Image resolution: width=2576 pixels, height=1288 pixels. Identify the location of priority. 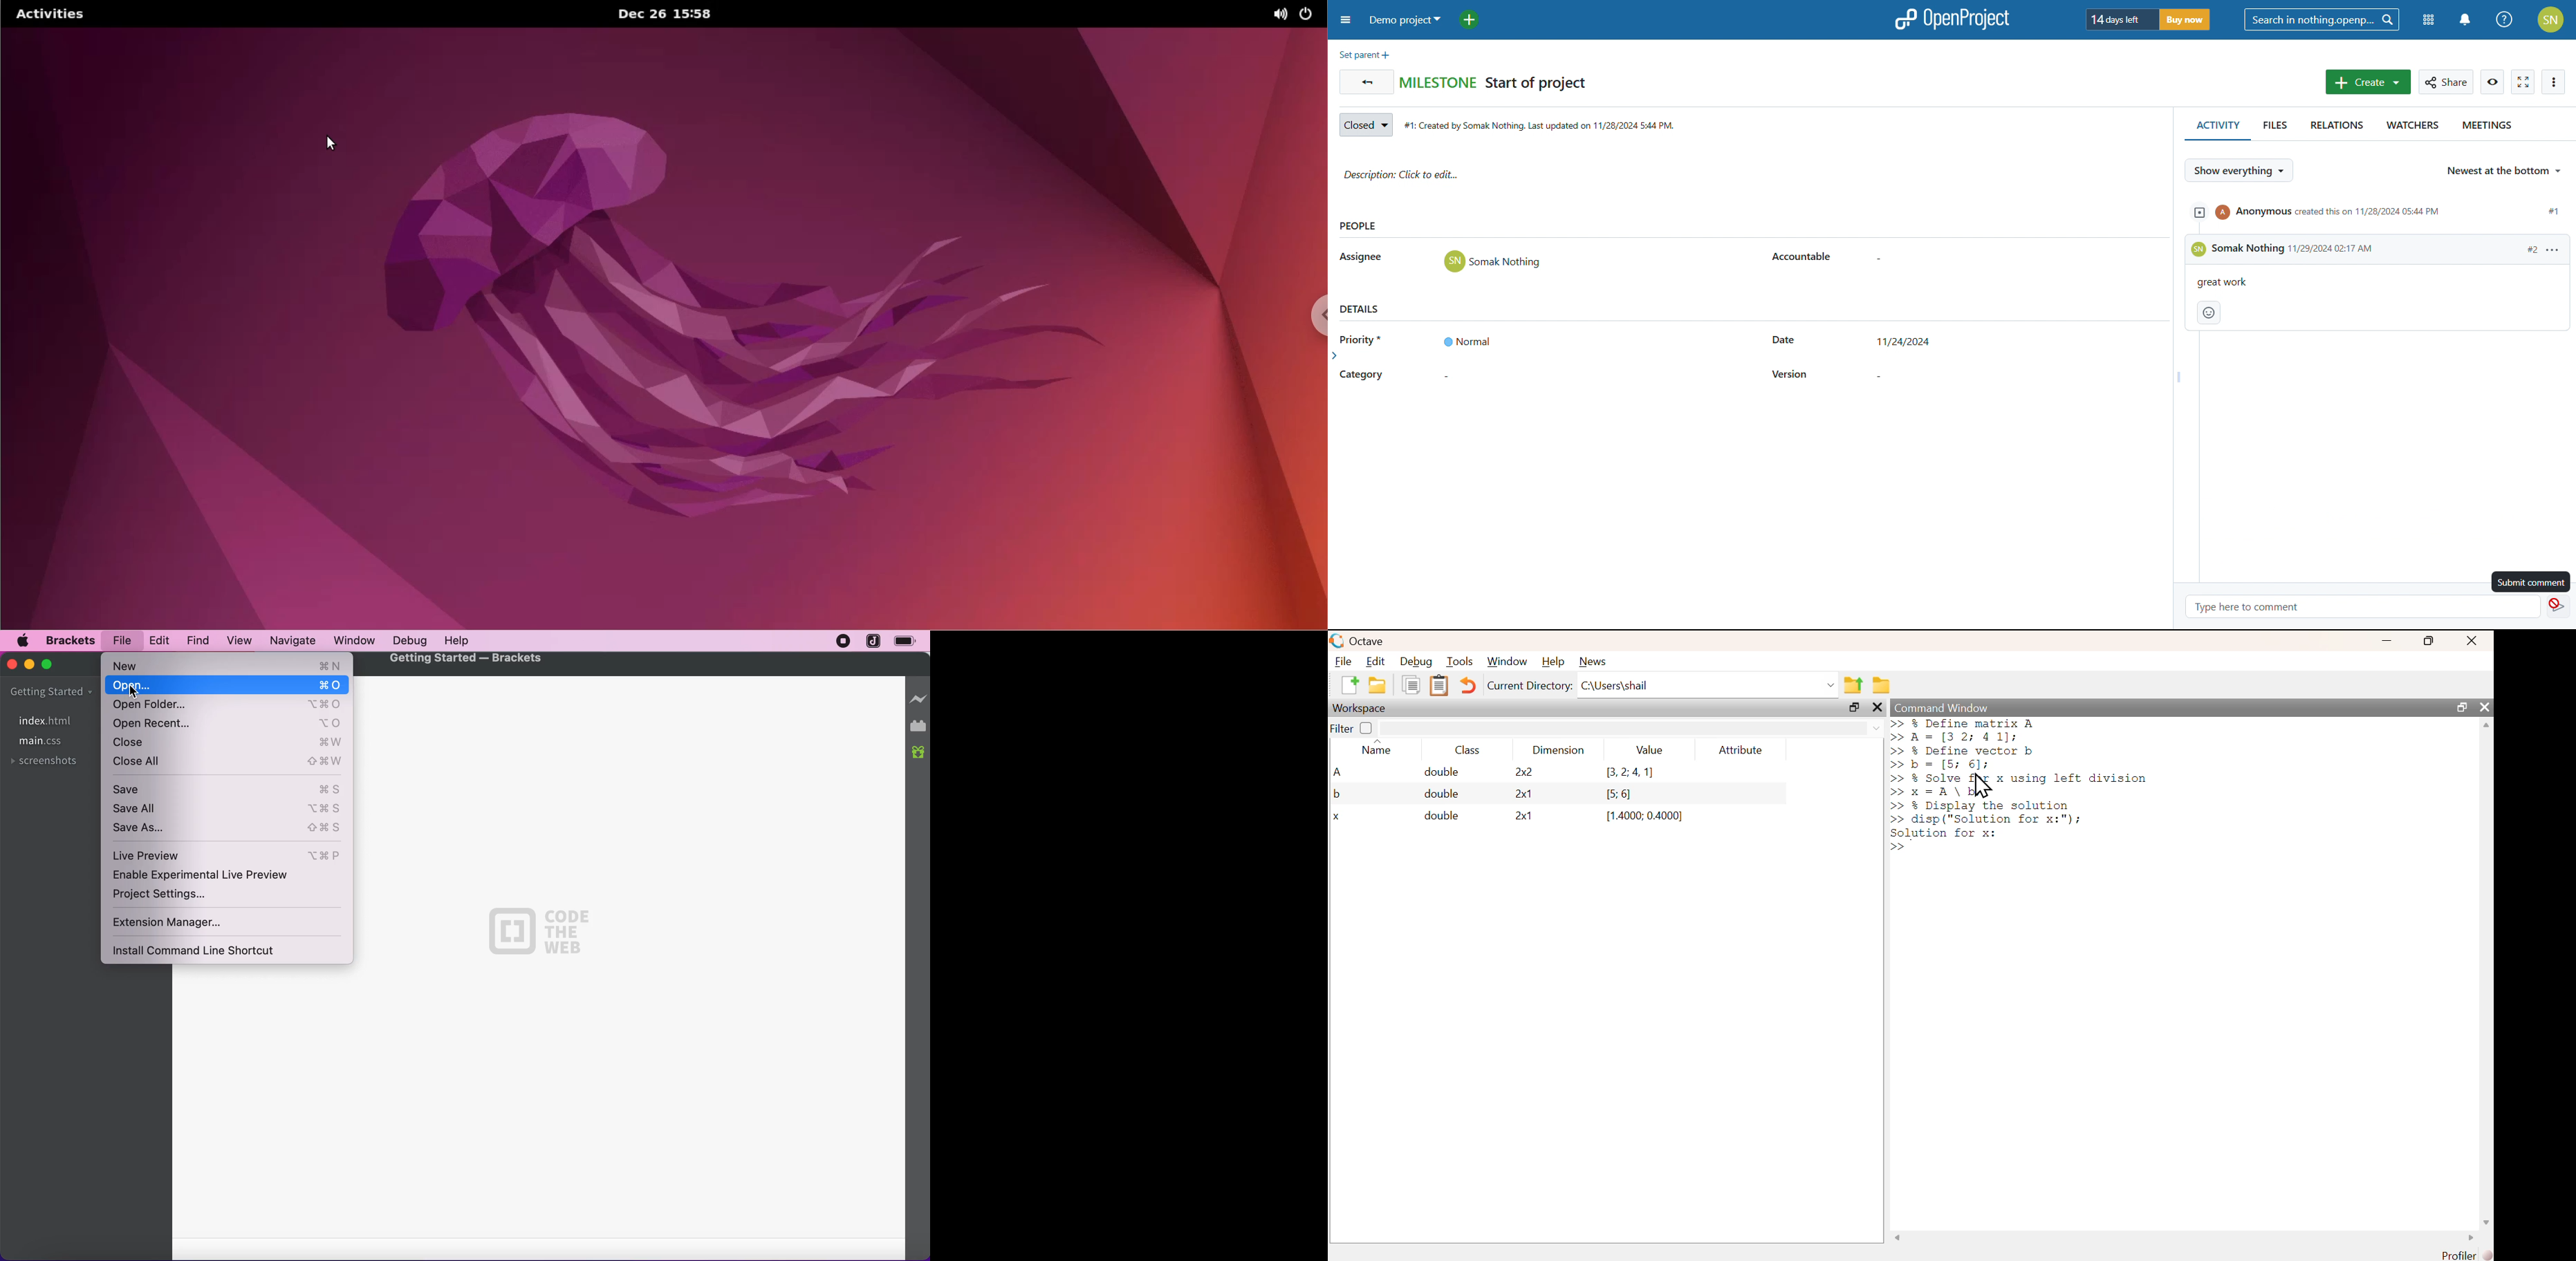
(1365, 339).